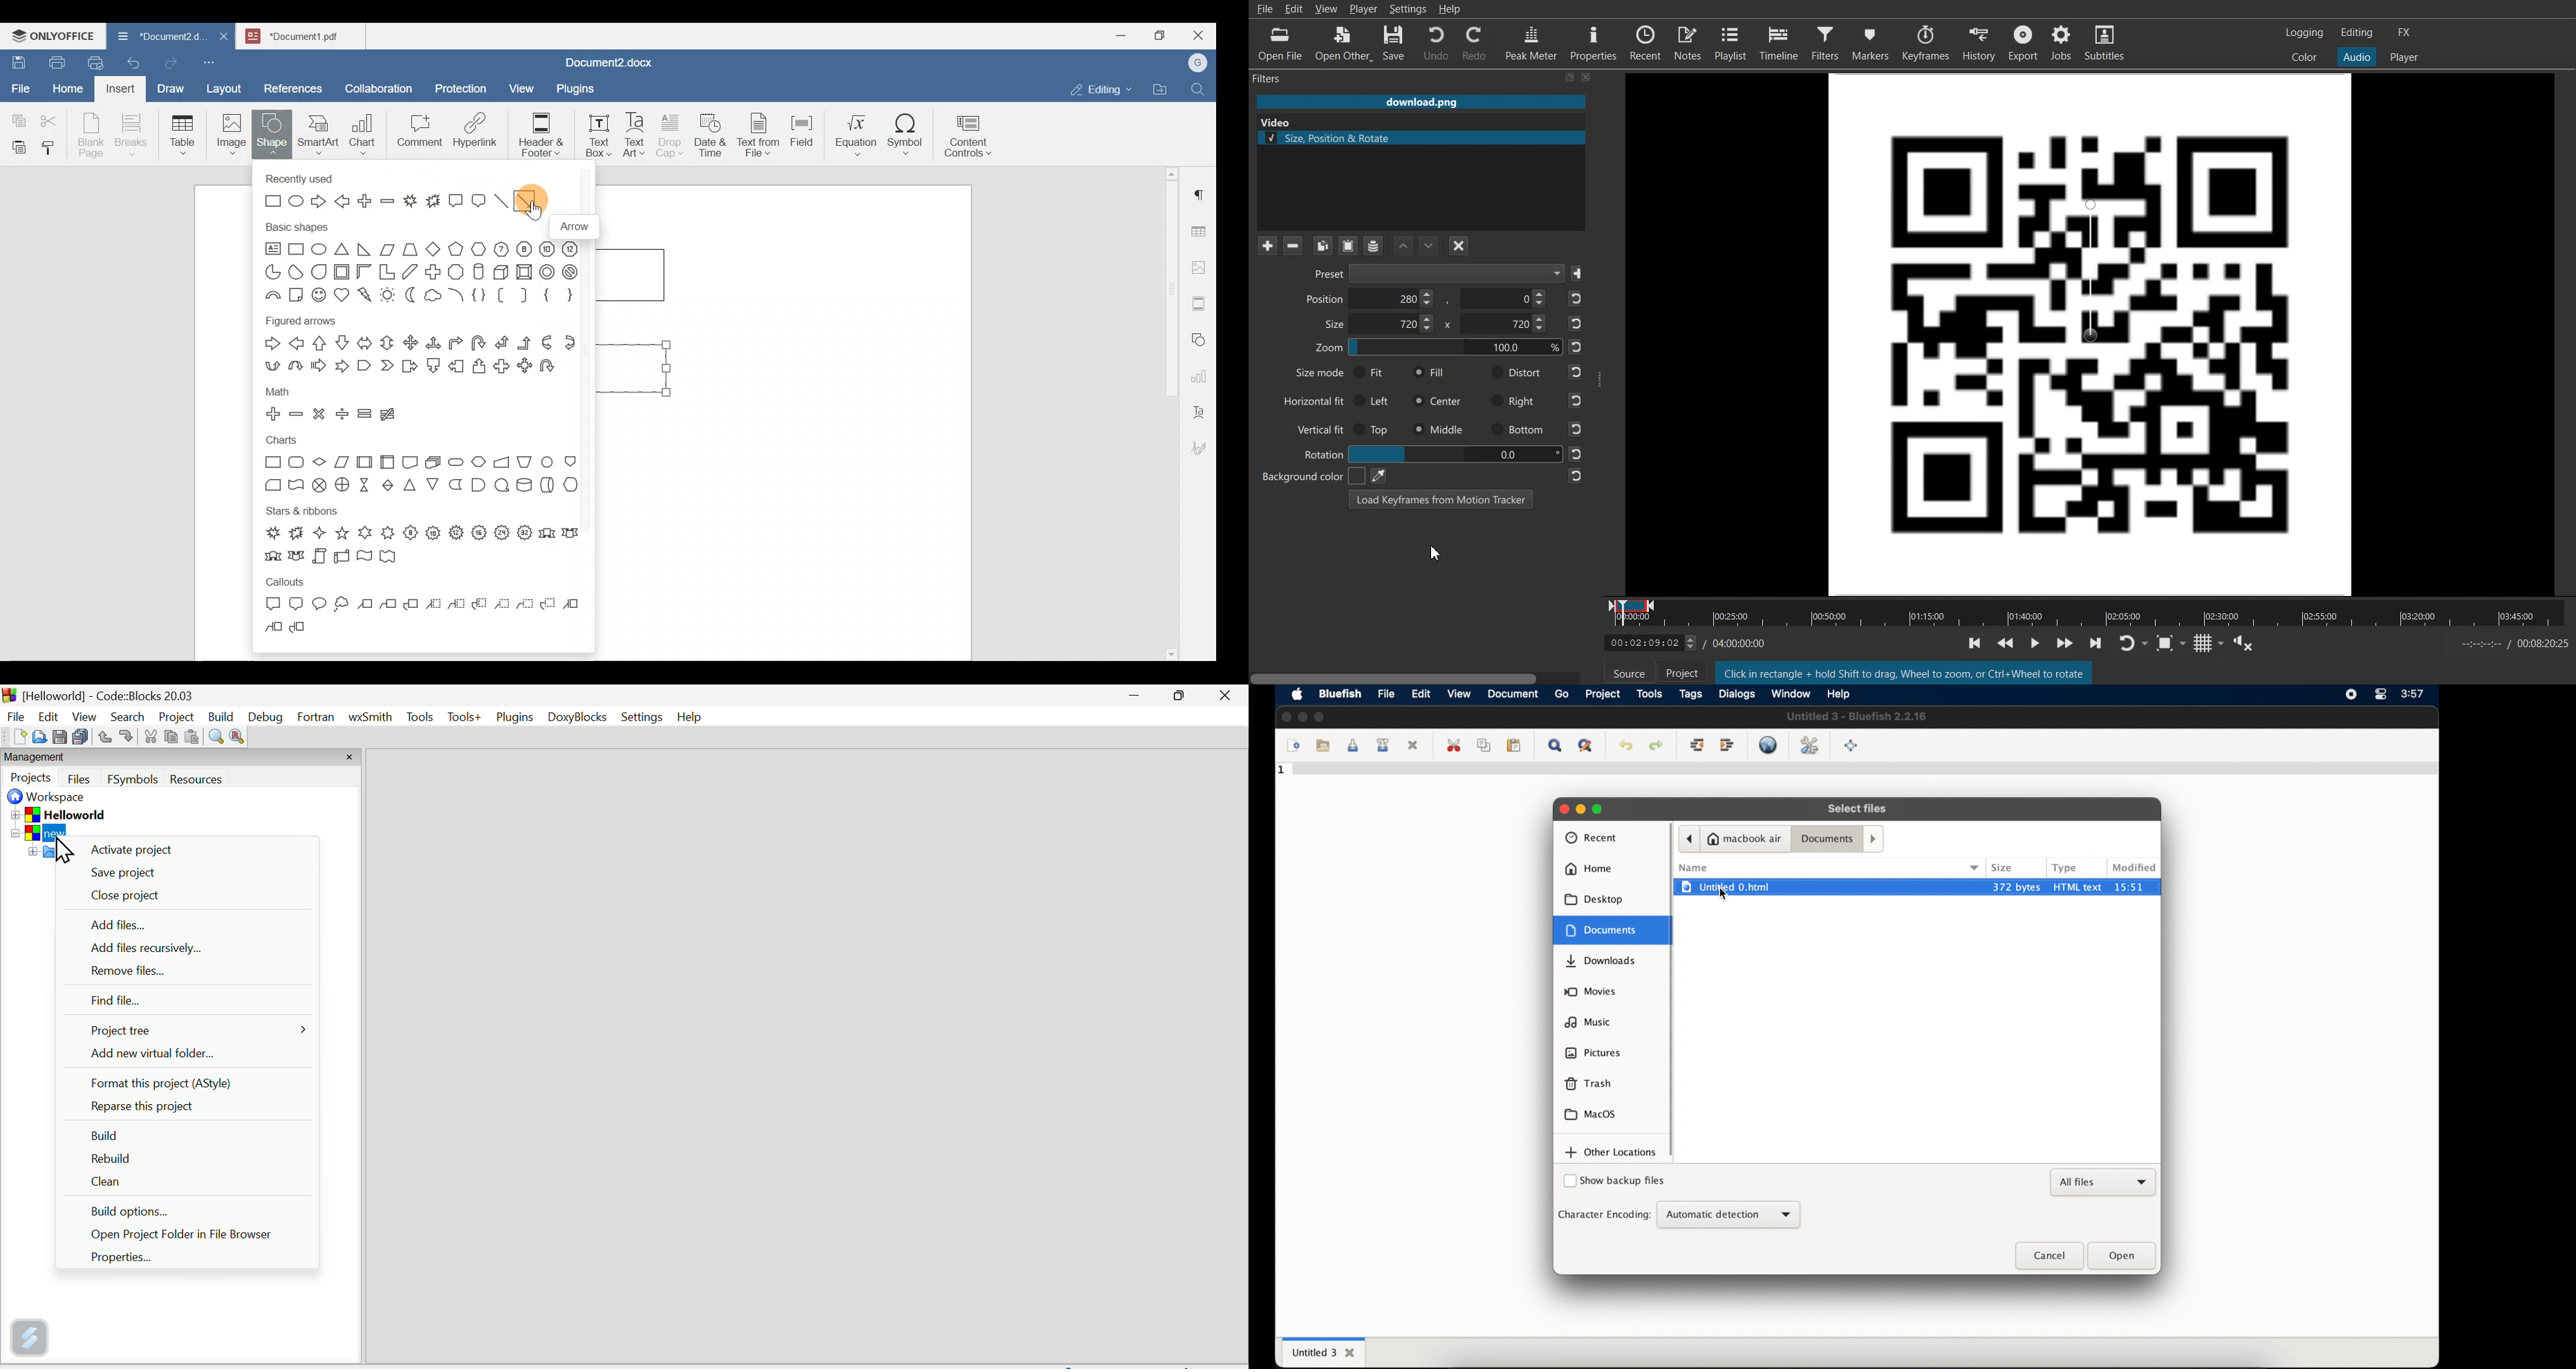 This screenshot has height=1372, width=2576. What do you see at coordinates (14, 715) in the screenshot?
I see `File` at bounding box center [14, 715].